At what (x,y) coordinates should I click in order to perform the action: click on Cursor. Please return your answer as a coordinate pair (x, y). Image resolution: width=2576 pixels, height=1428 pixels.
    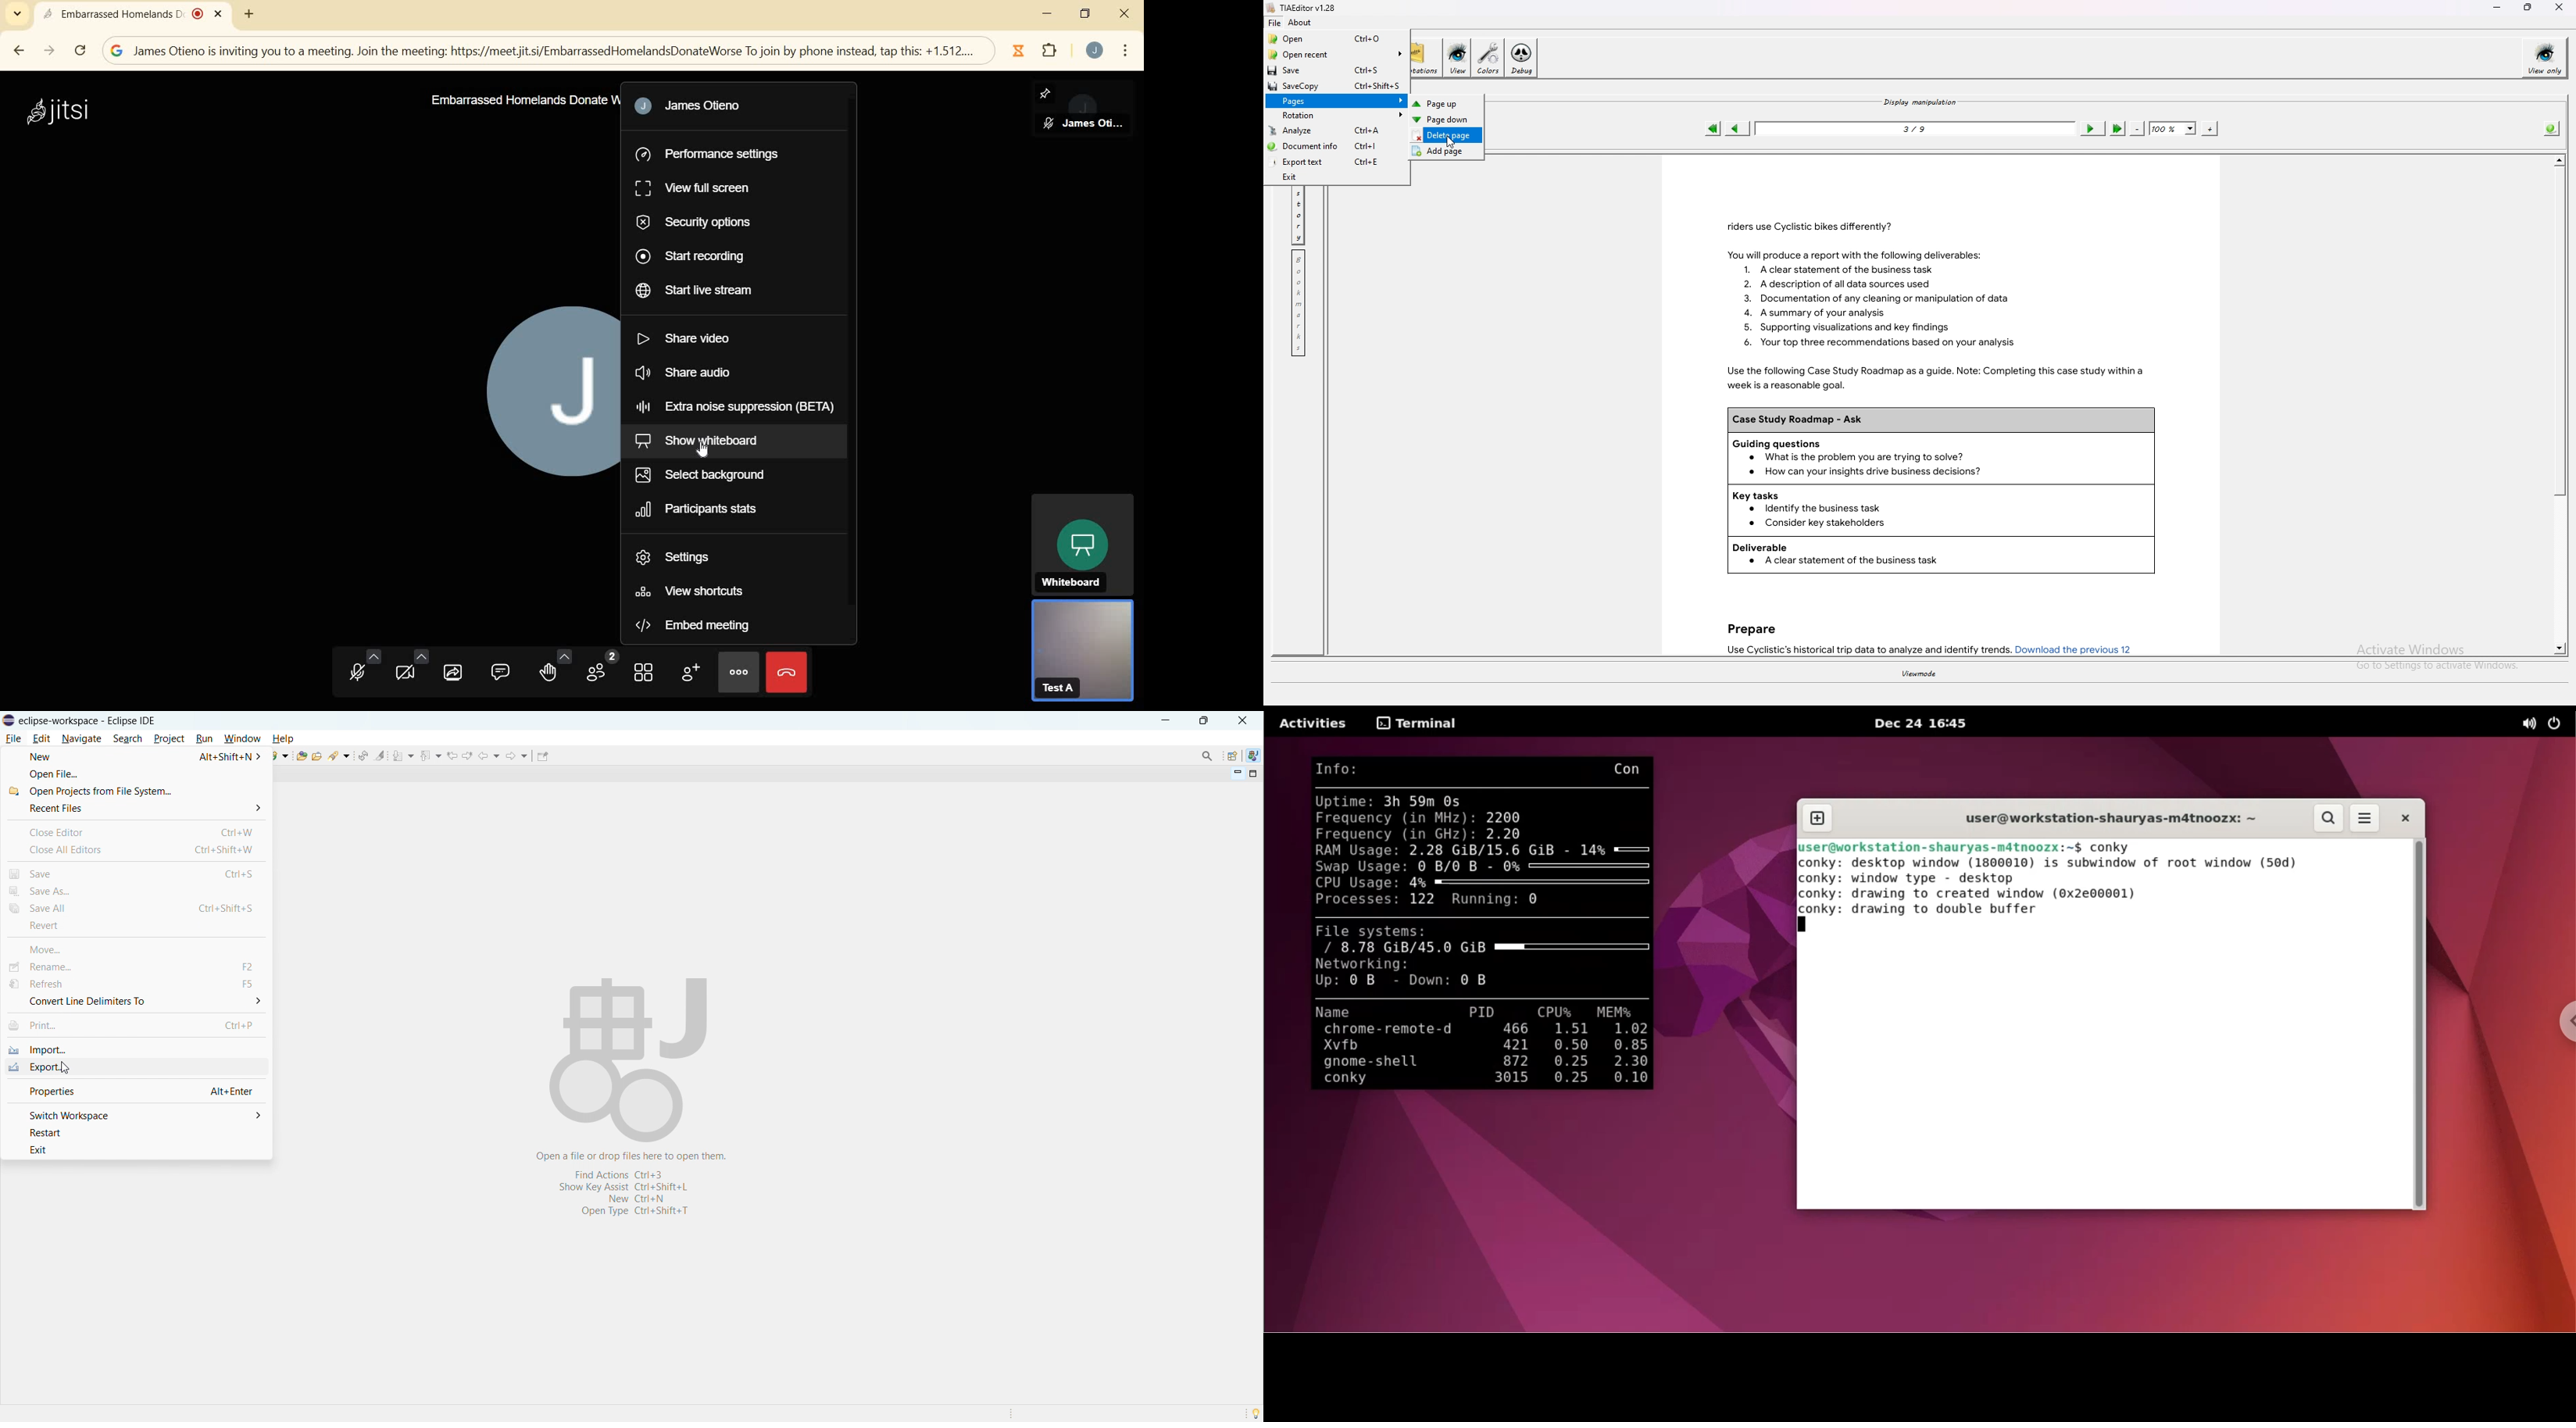
    Looking at the image, I should click on (68, 1065).